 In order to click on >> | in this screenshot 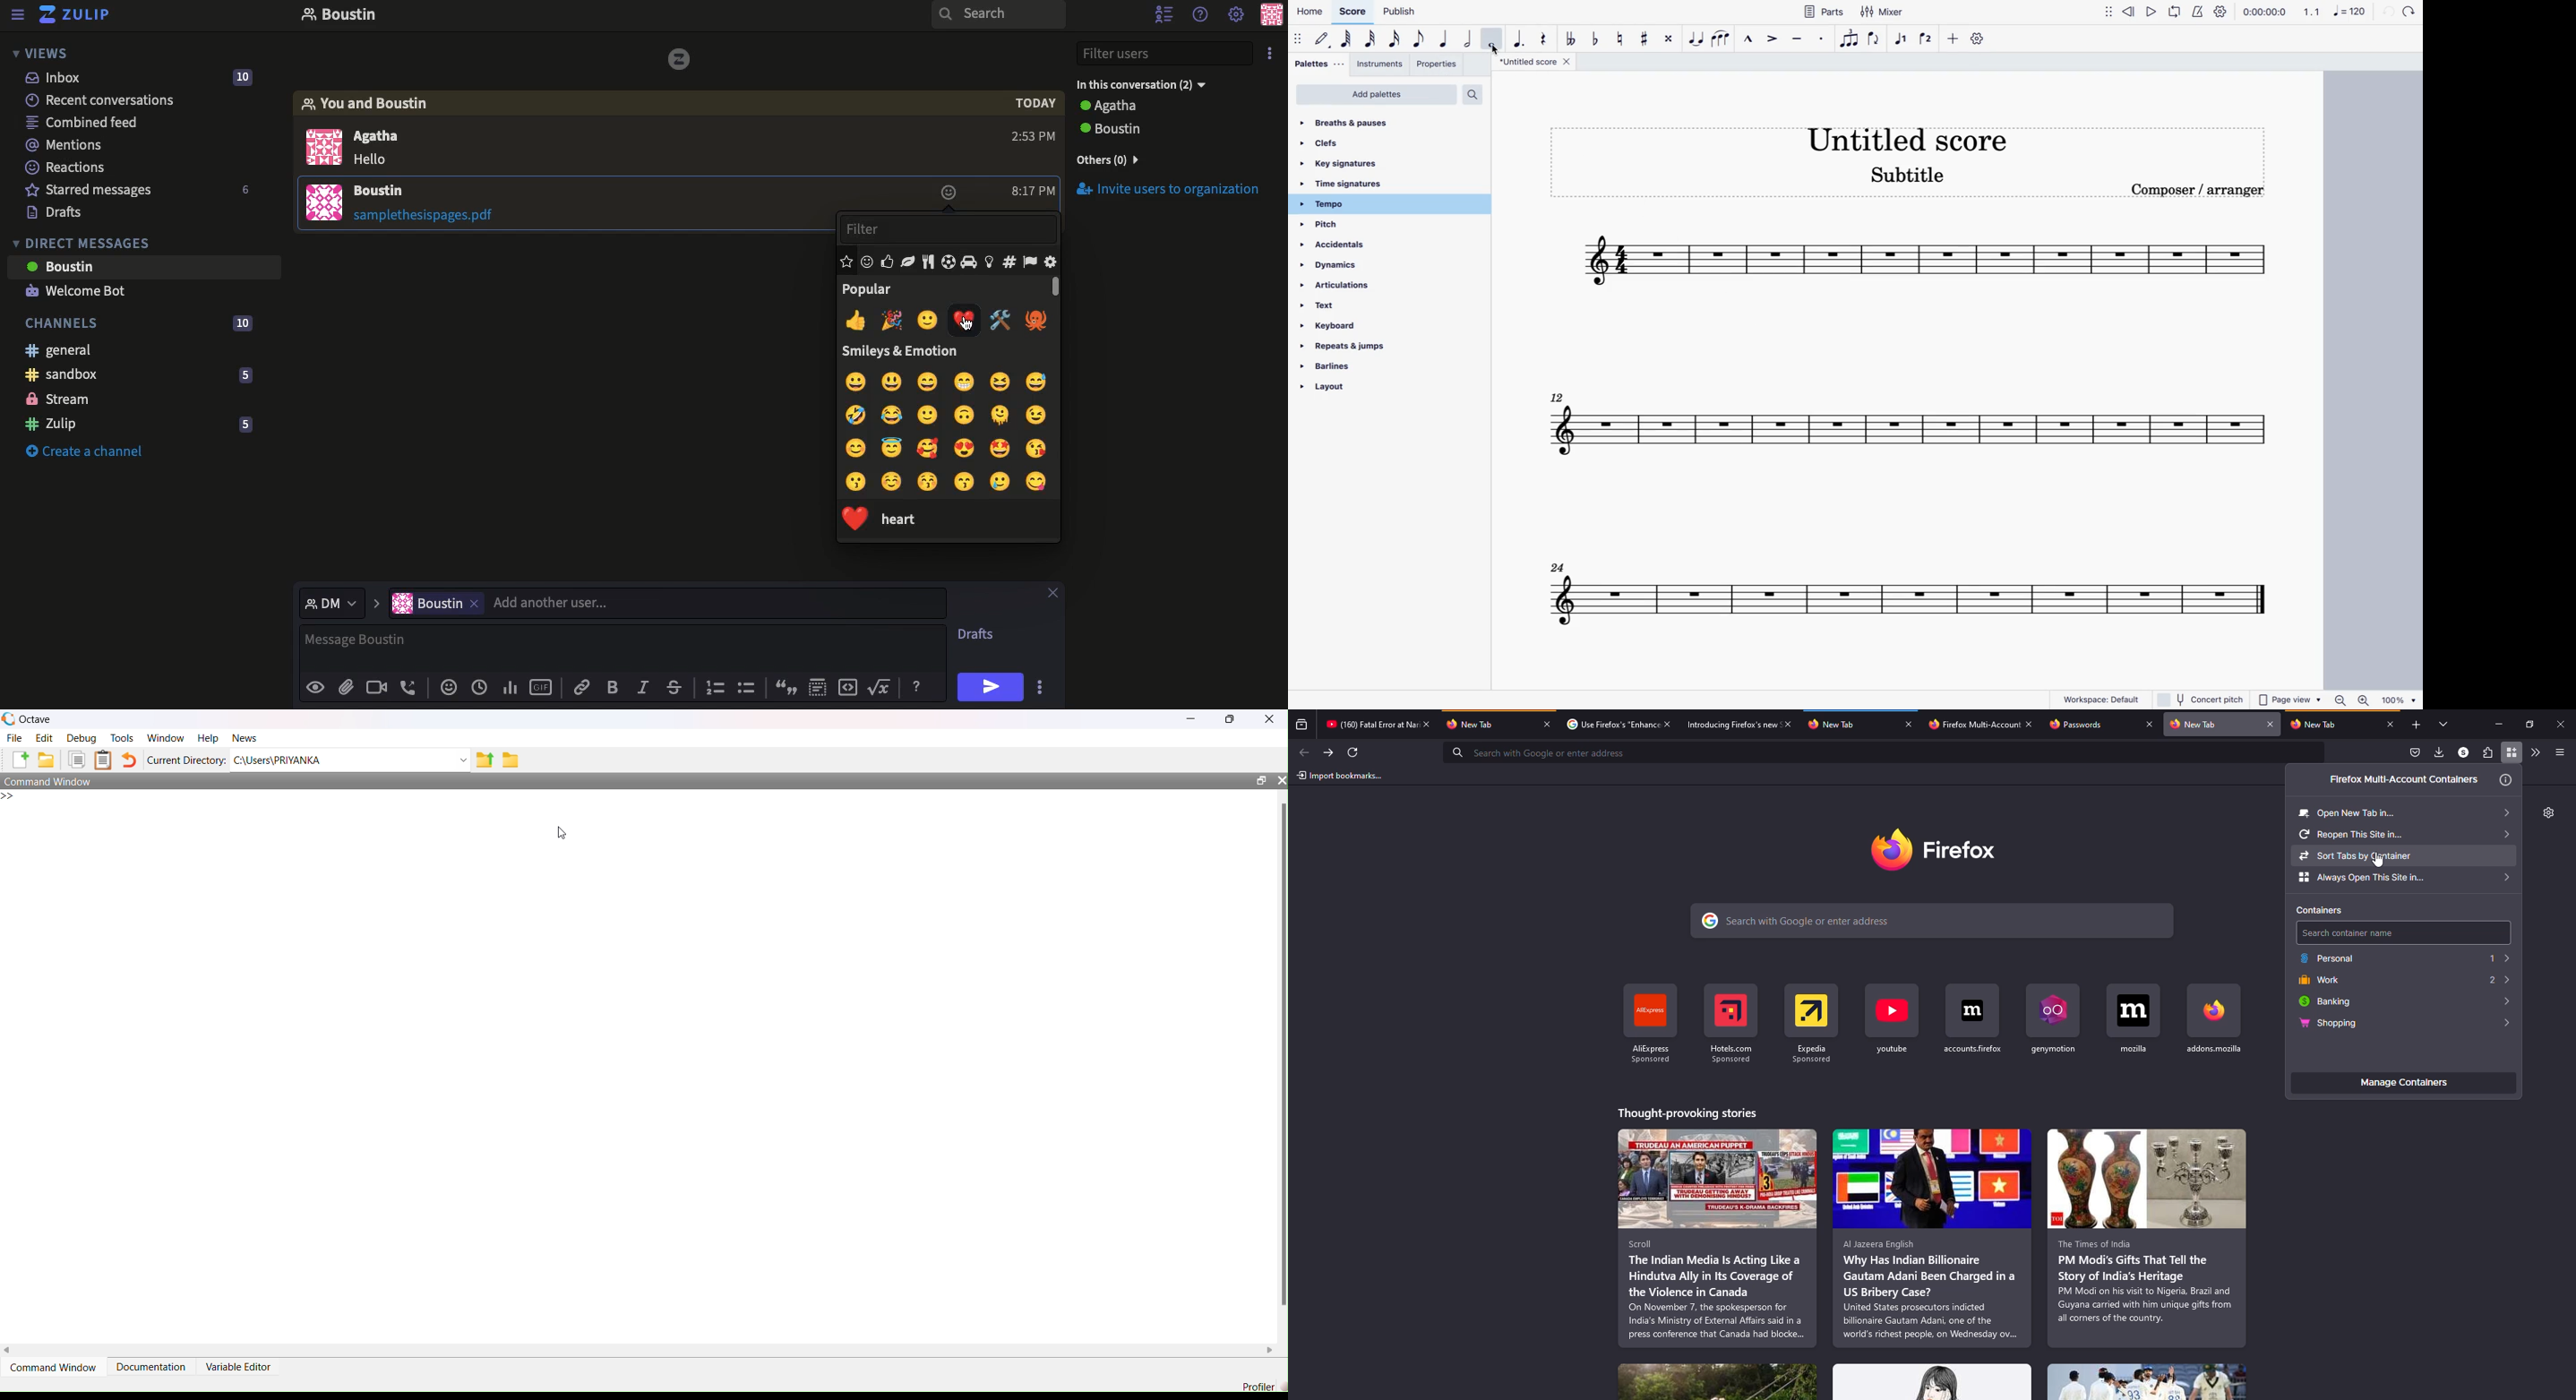, I will do `click(15, 798)`.